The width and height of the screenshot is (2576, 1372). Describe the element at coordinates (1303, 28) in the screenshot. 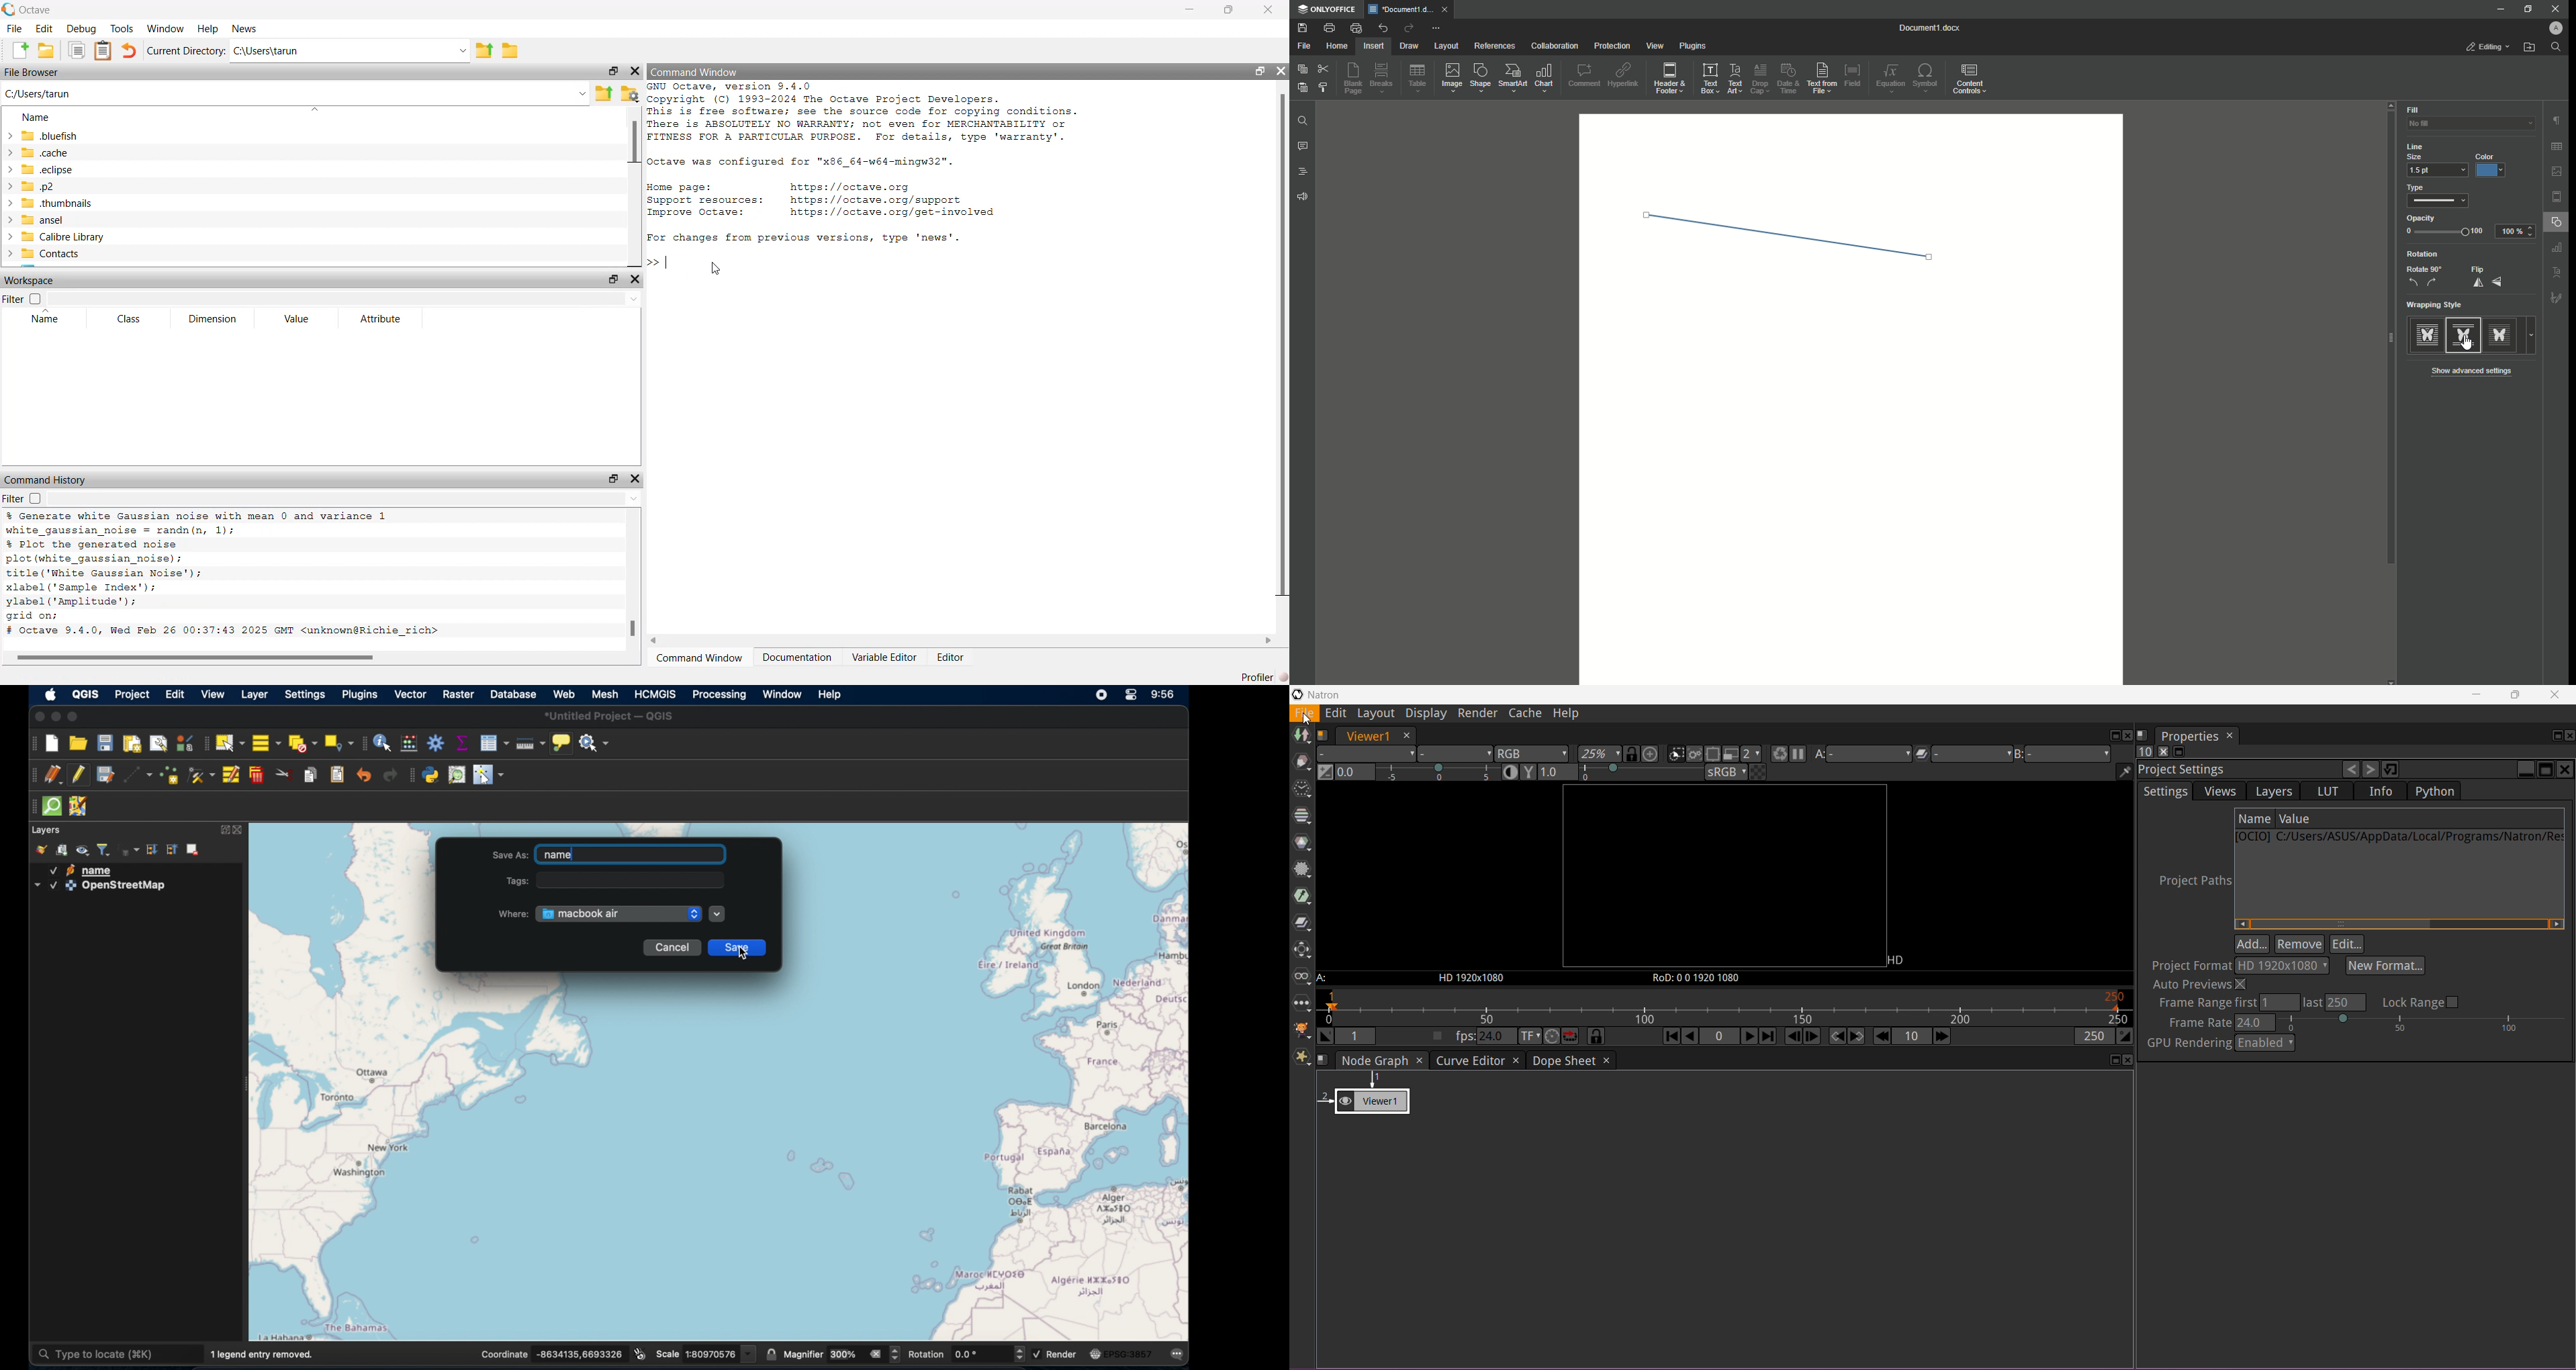

I see `Save` at that location.